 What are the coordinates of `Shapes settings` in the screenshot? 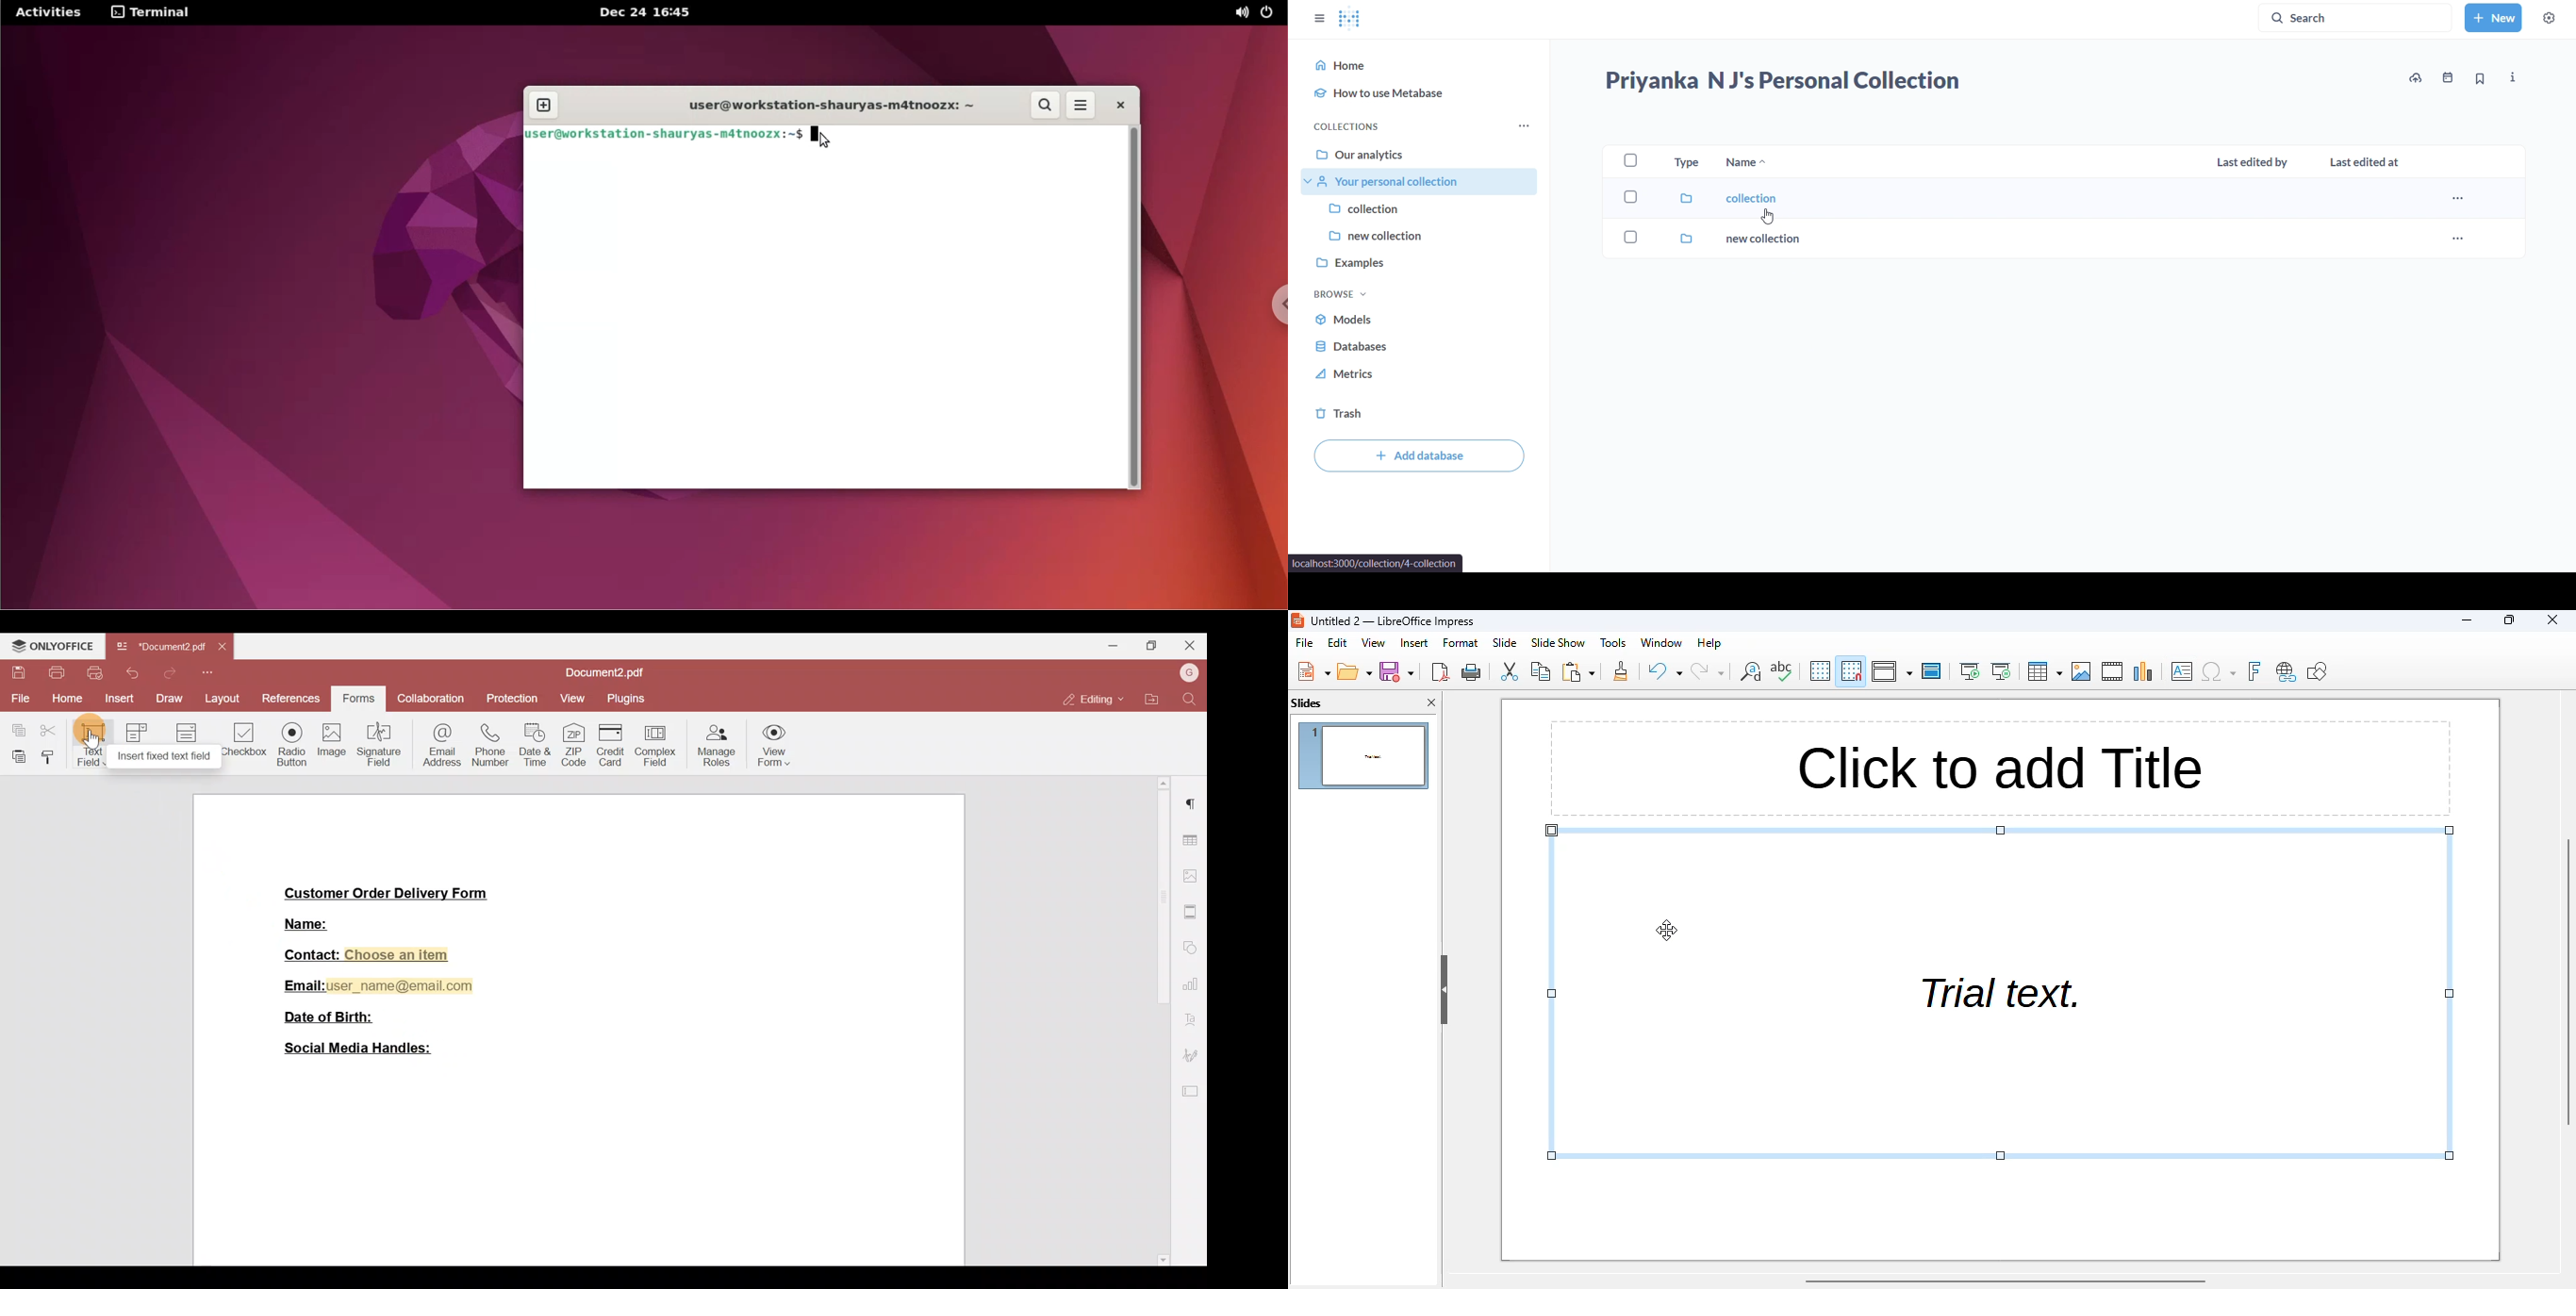 It's located at (1194, 948).